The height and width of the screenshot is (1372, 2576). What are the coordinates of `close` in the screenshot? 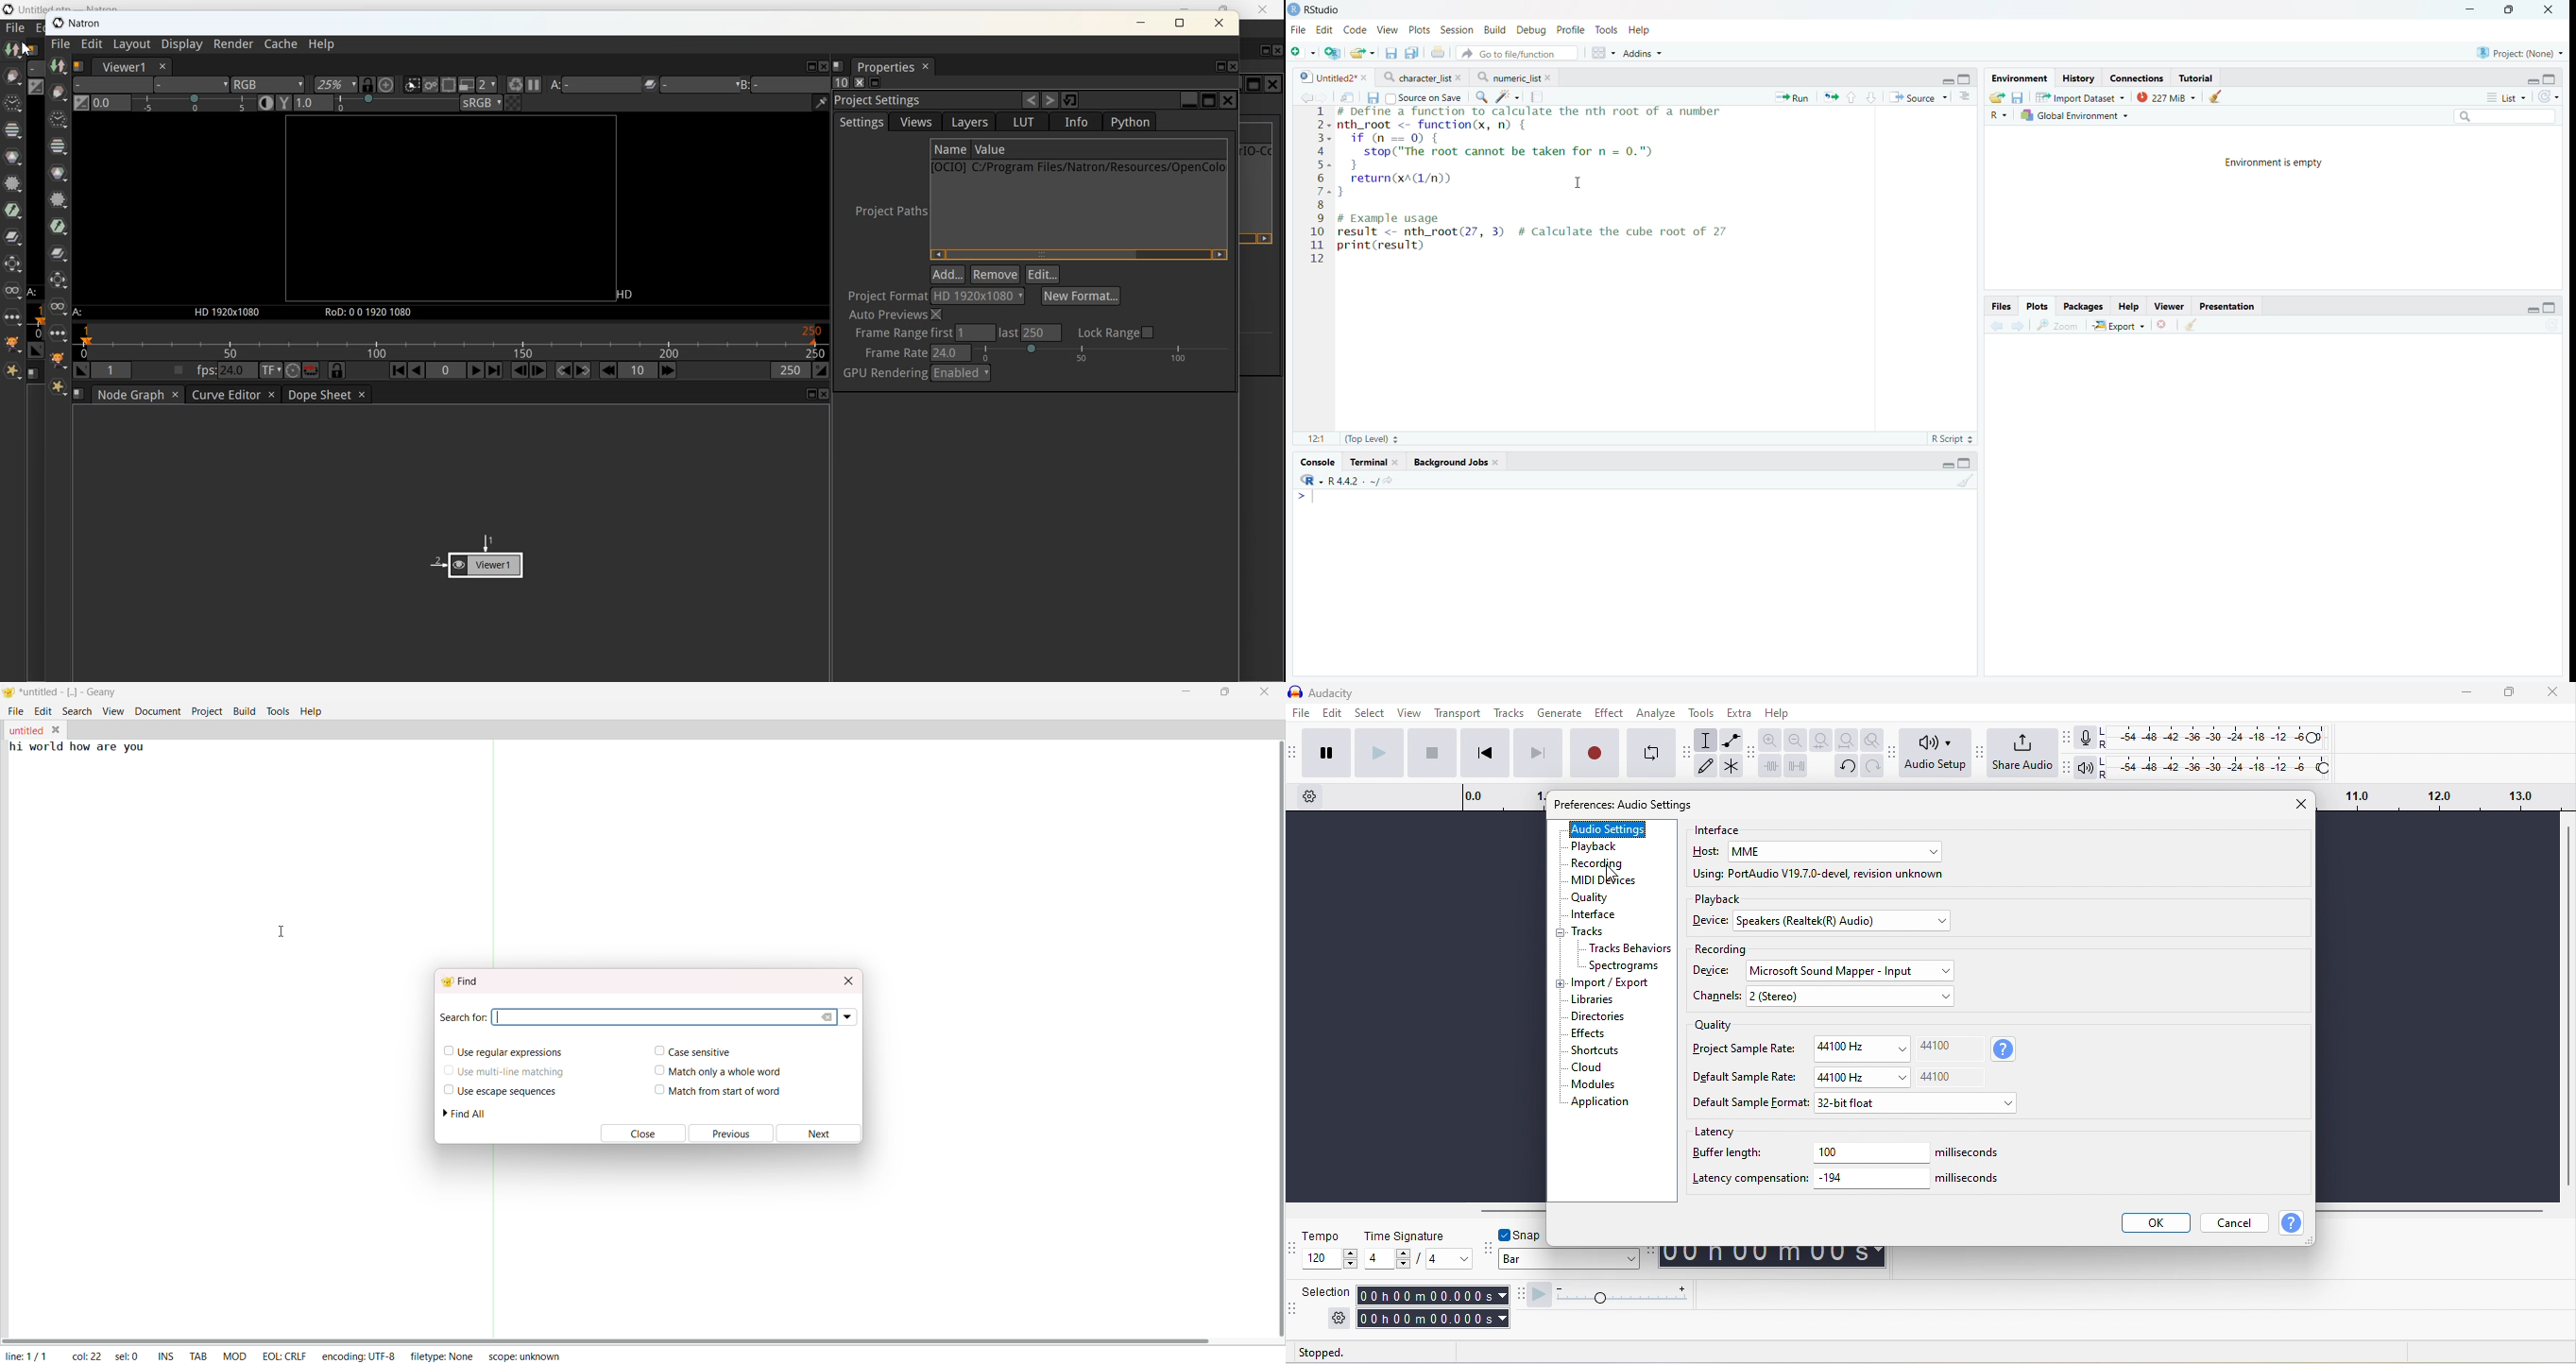 It's located at (2553, 693).